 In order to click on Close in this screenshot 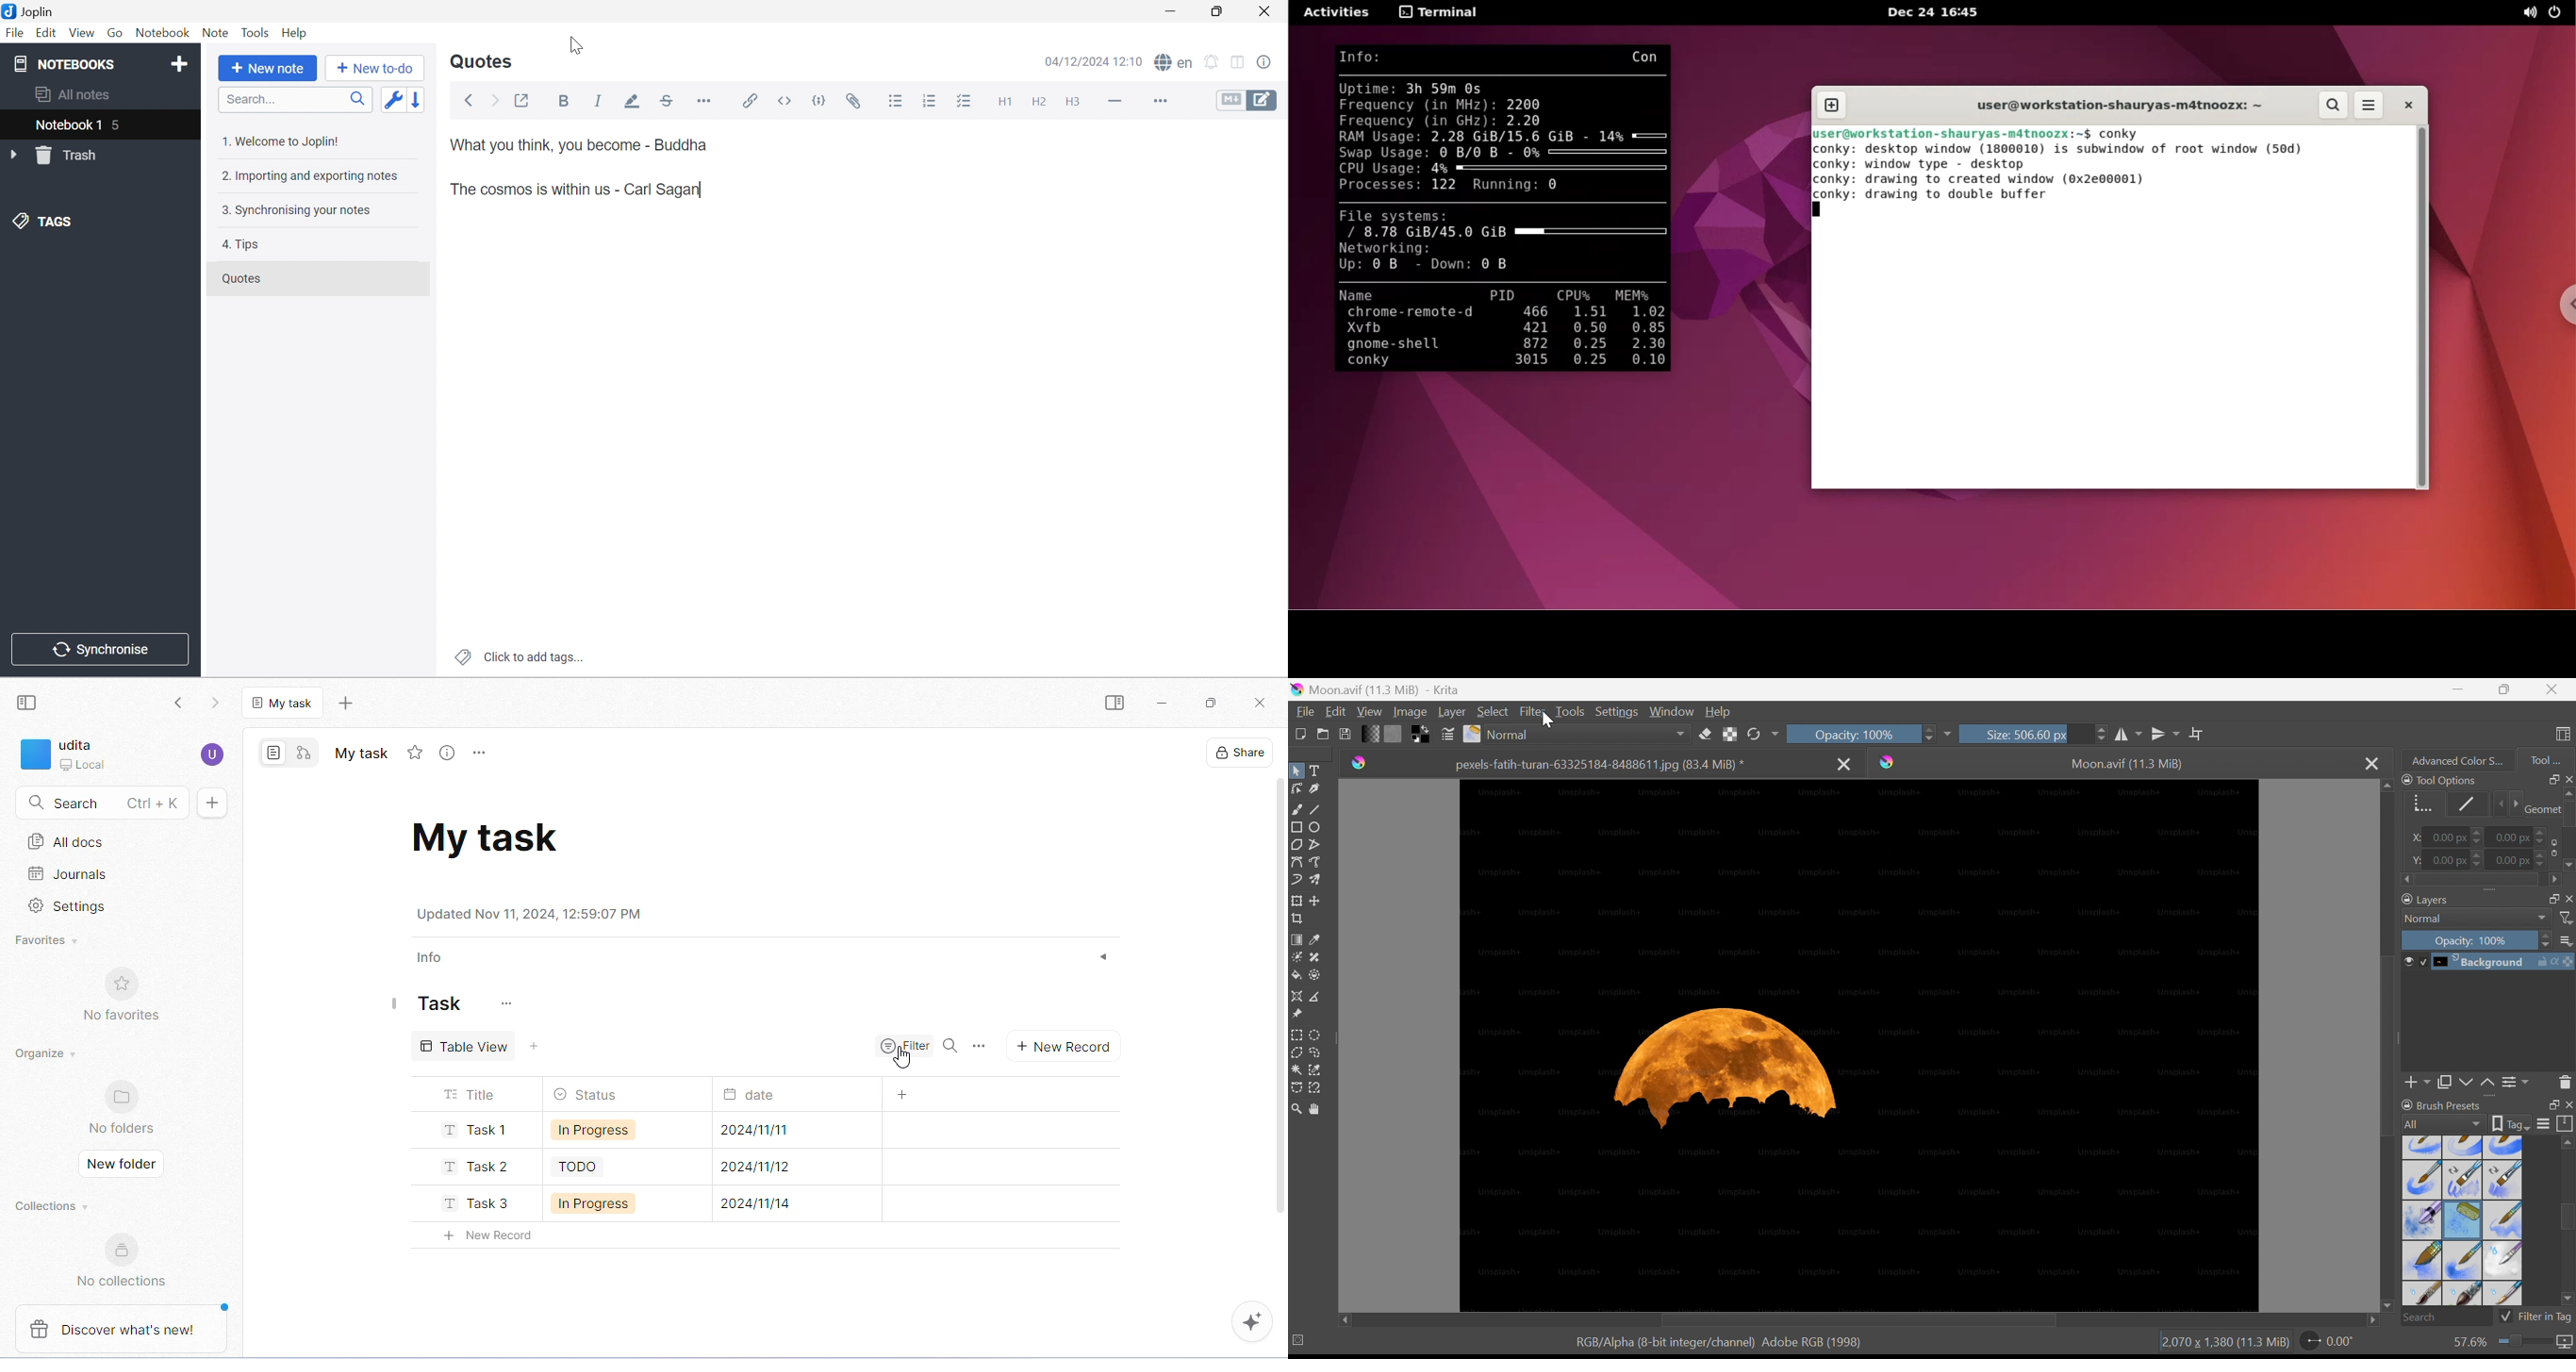, I will do `click(1267, 13)`.